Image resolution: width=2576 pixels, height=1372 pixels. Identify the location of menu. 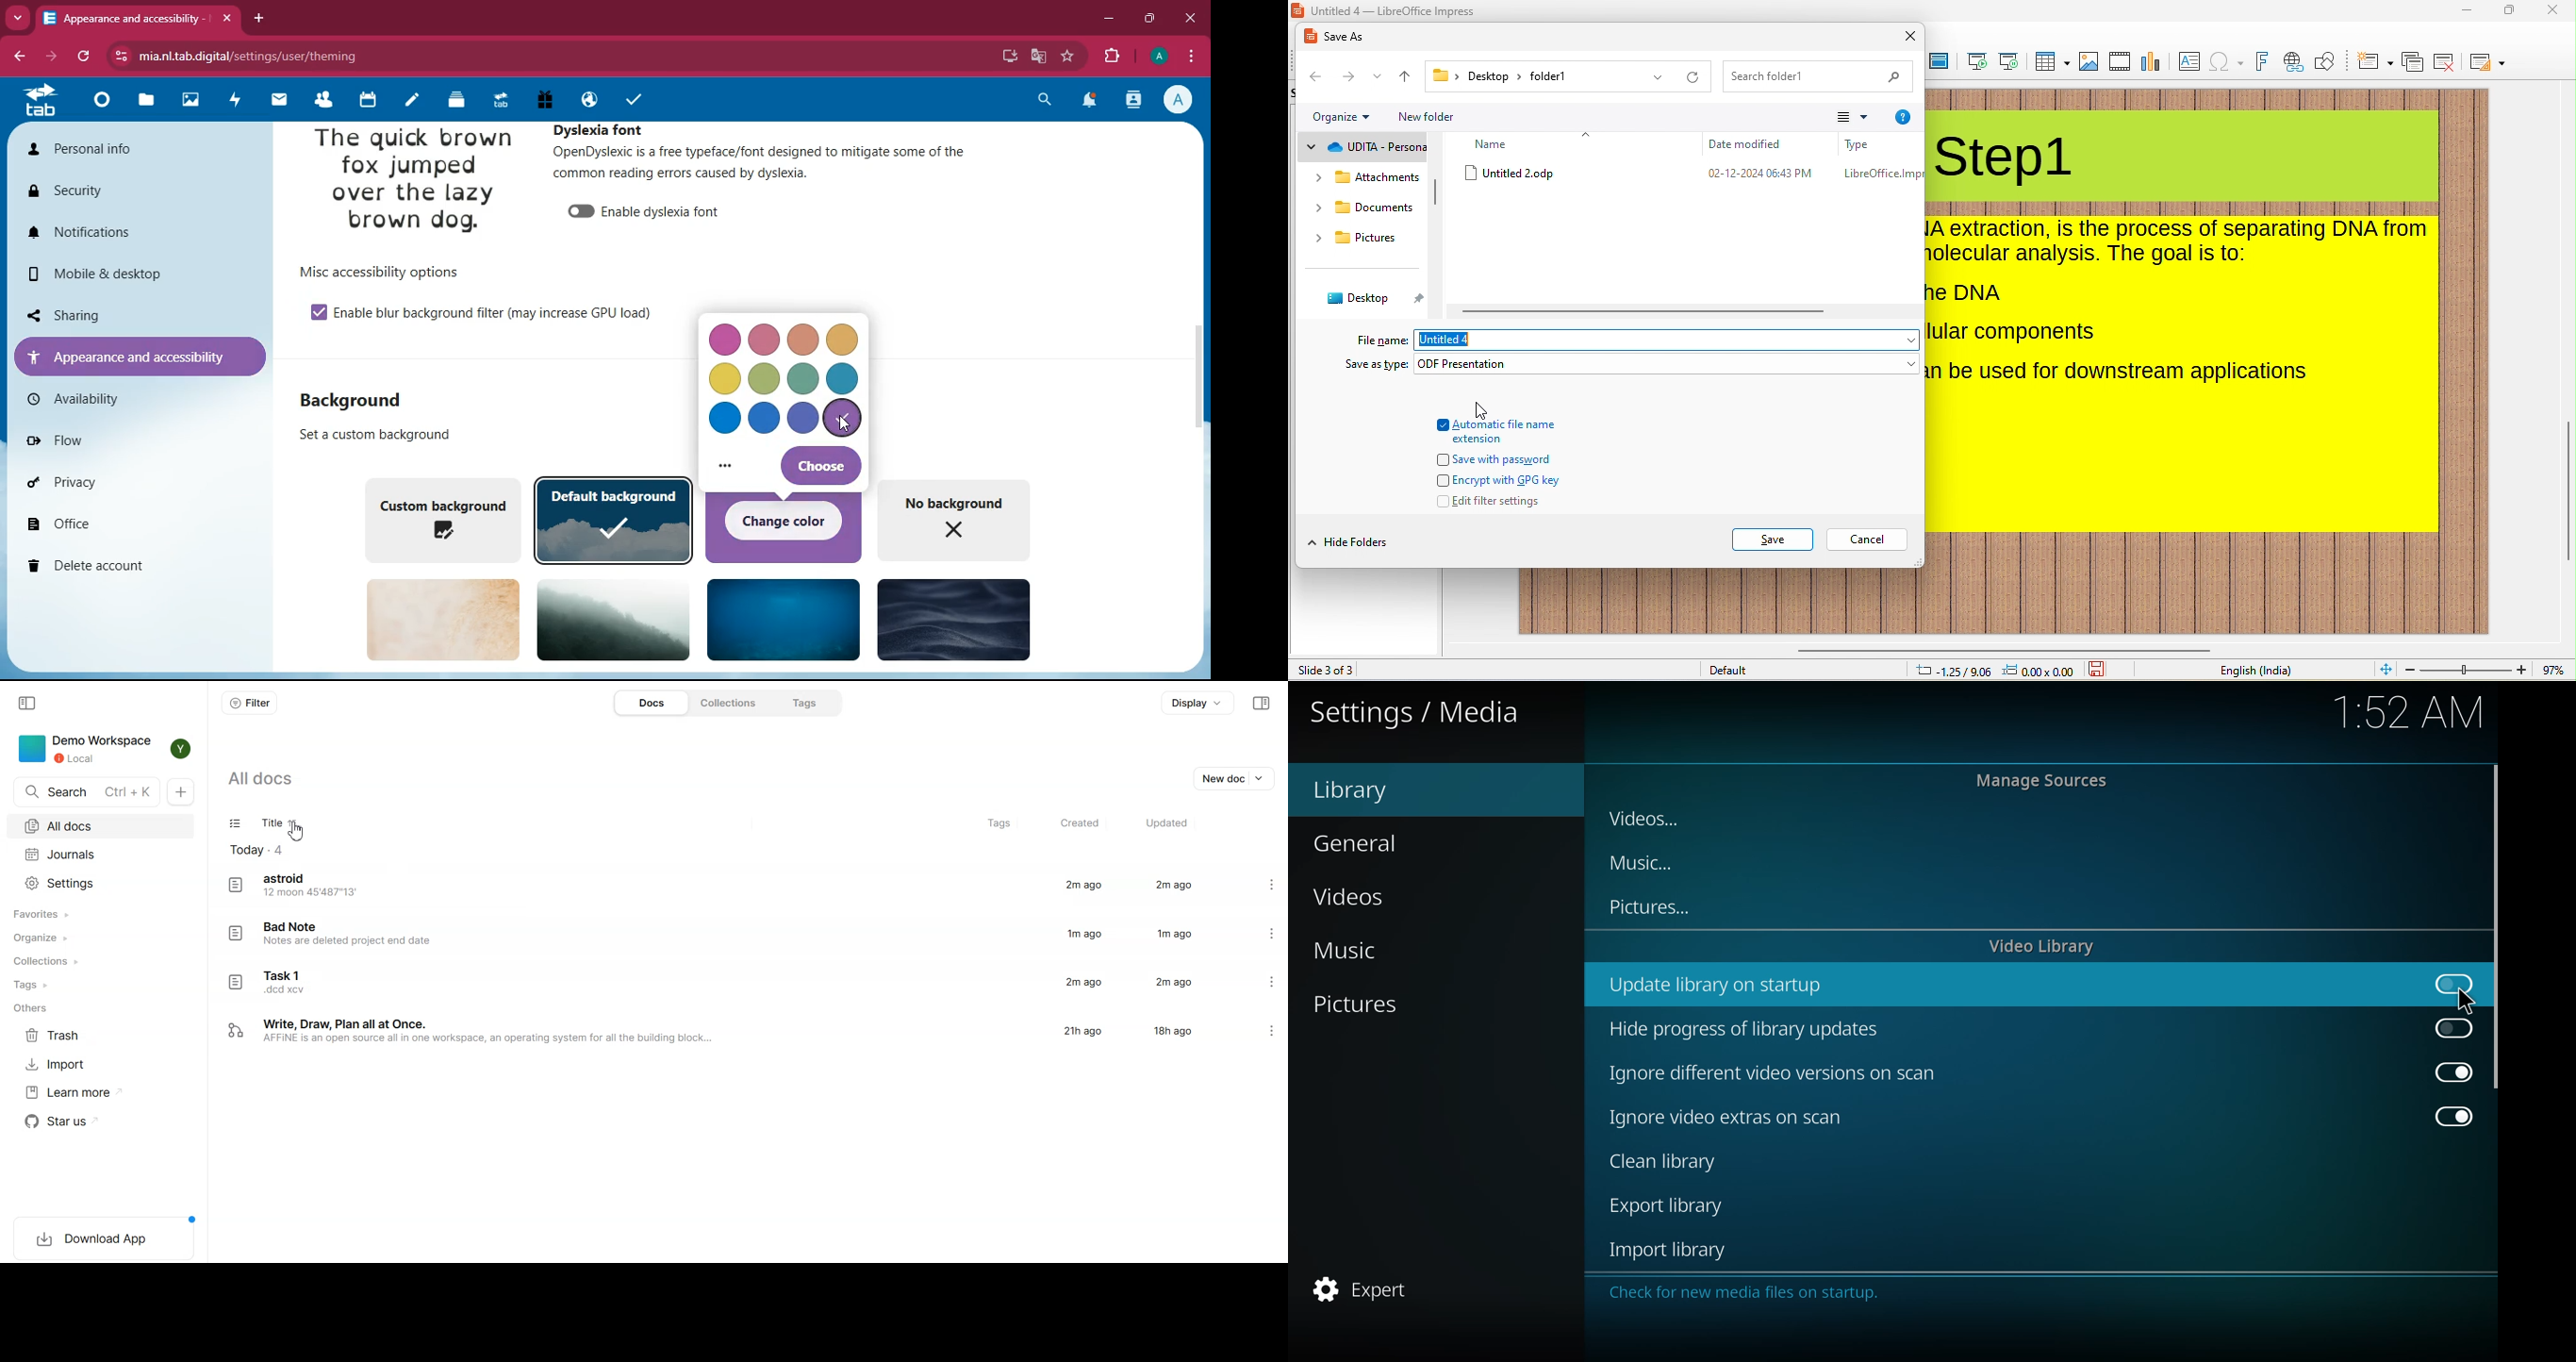
(1190, 54).